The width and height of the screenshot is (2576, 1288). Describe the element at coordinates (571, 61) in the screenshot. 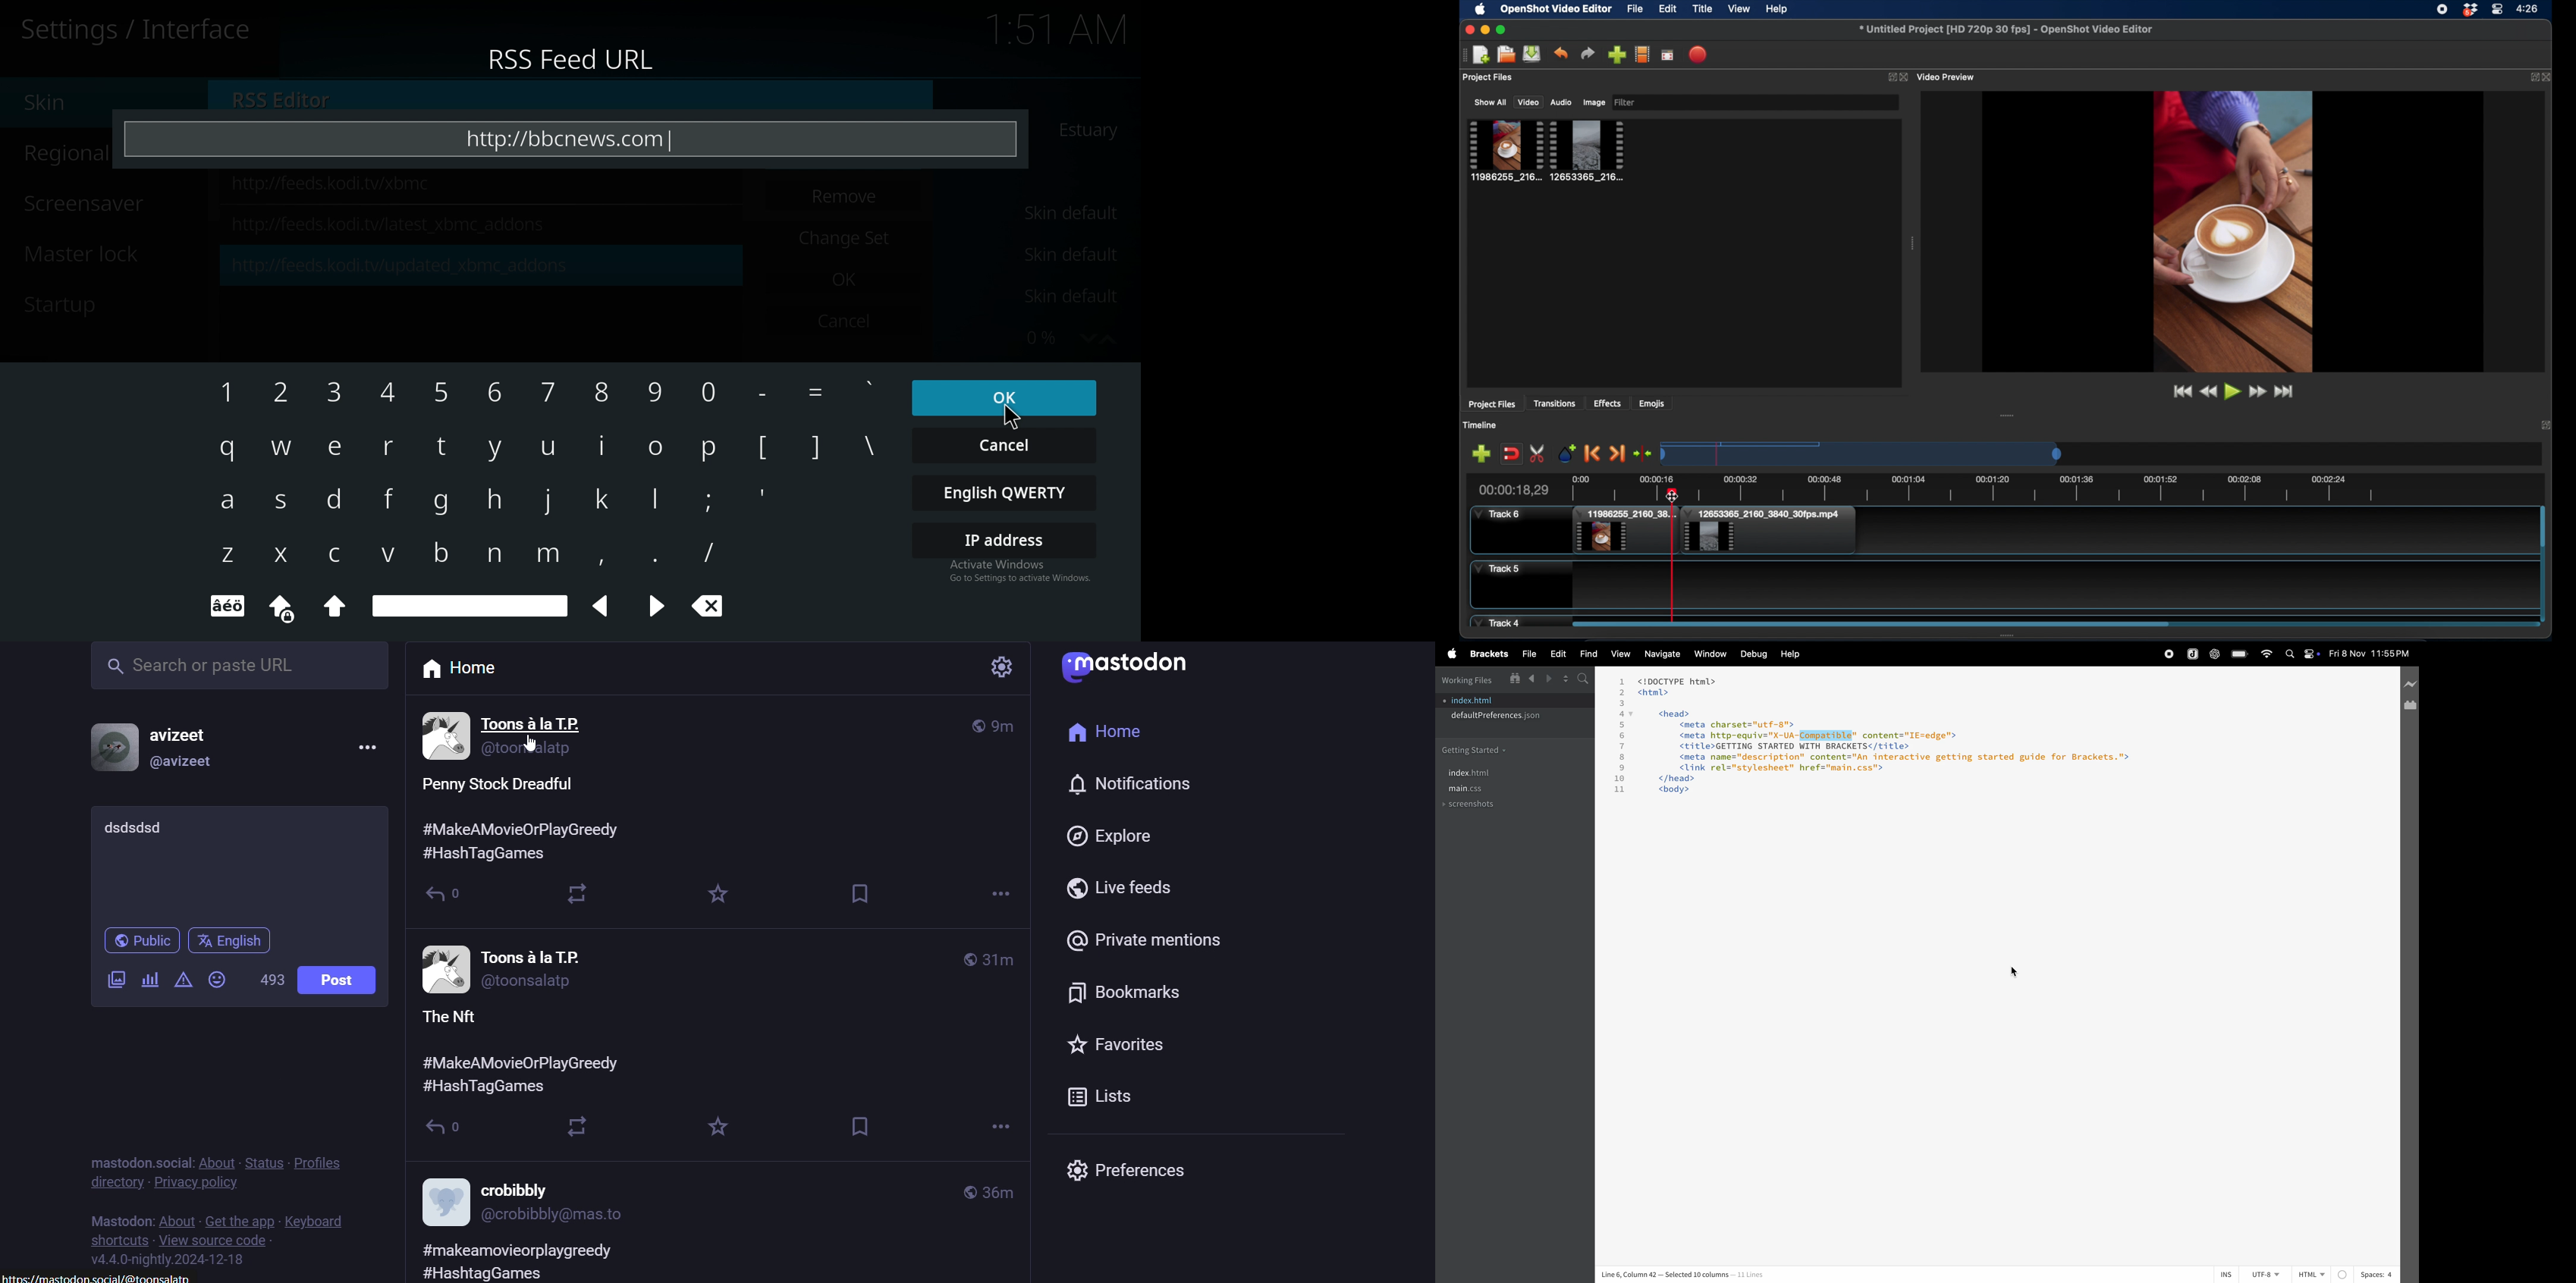

I see `rss feed url` at that location.